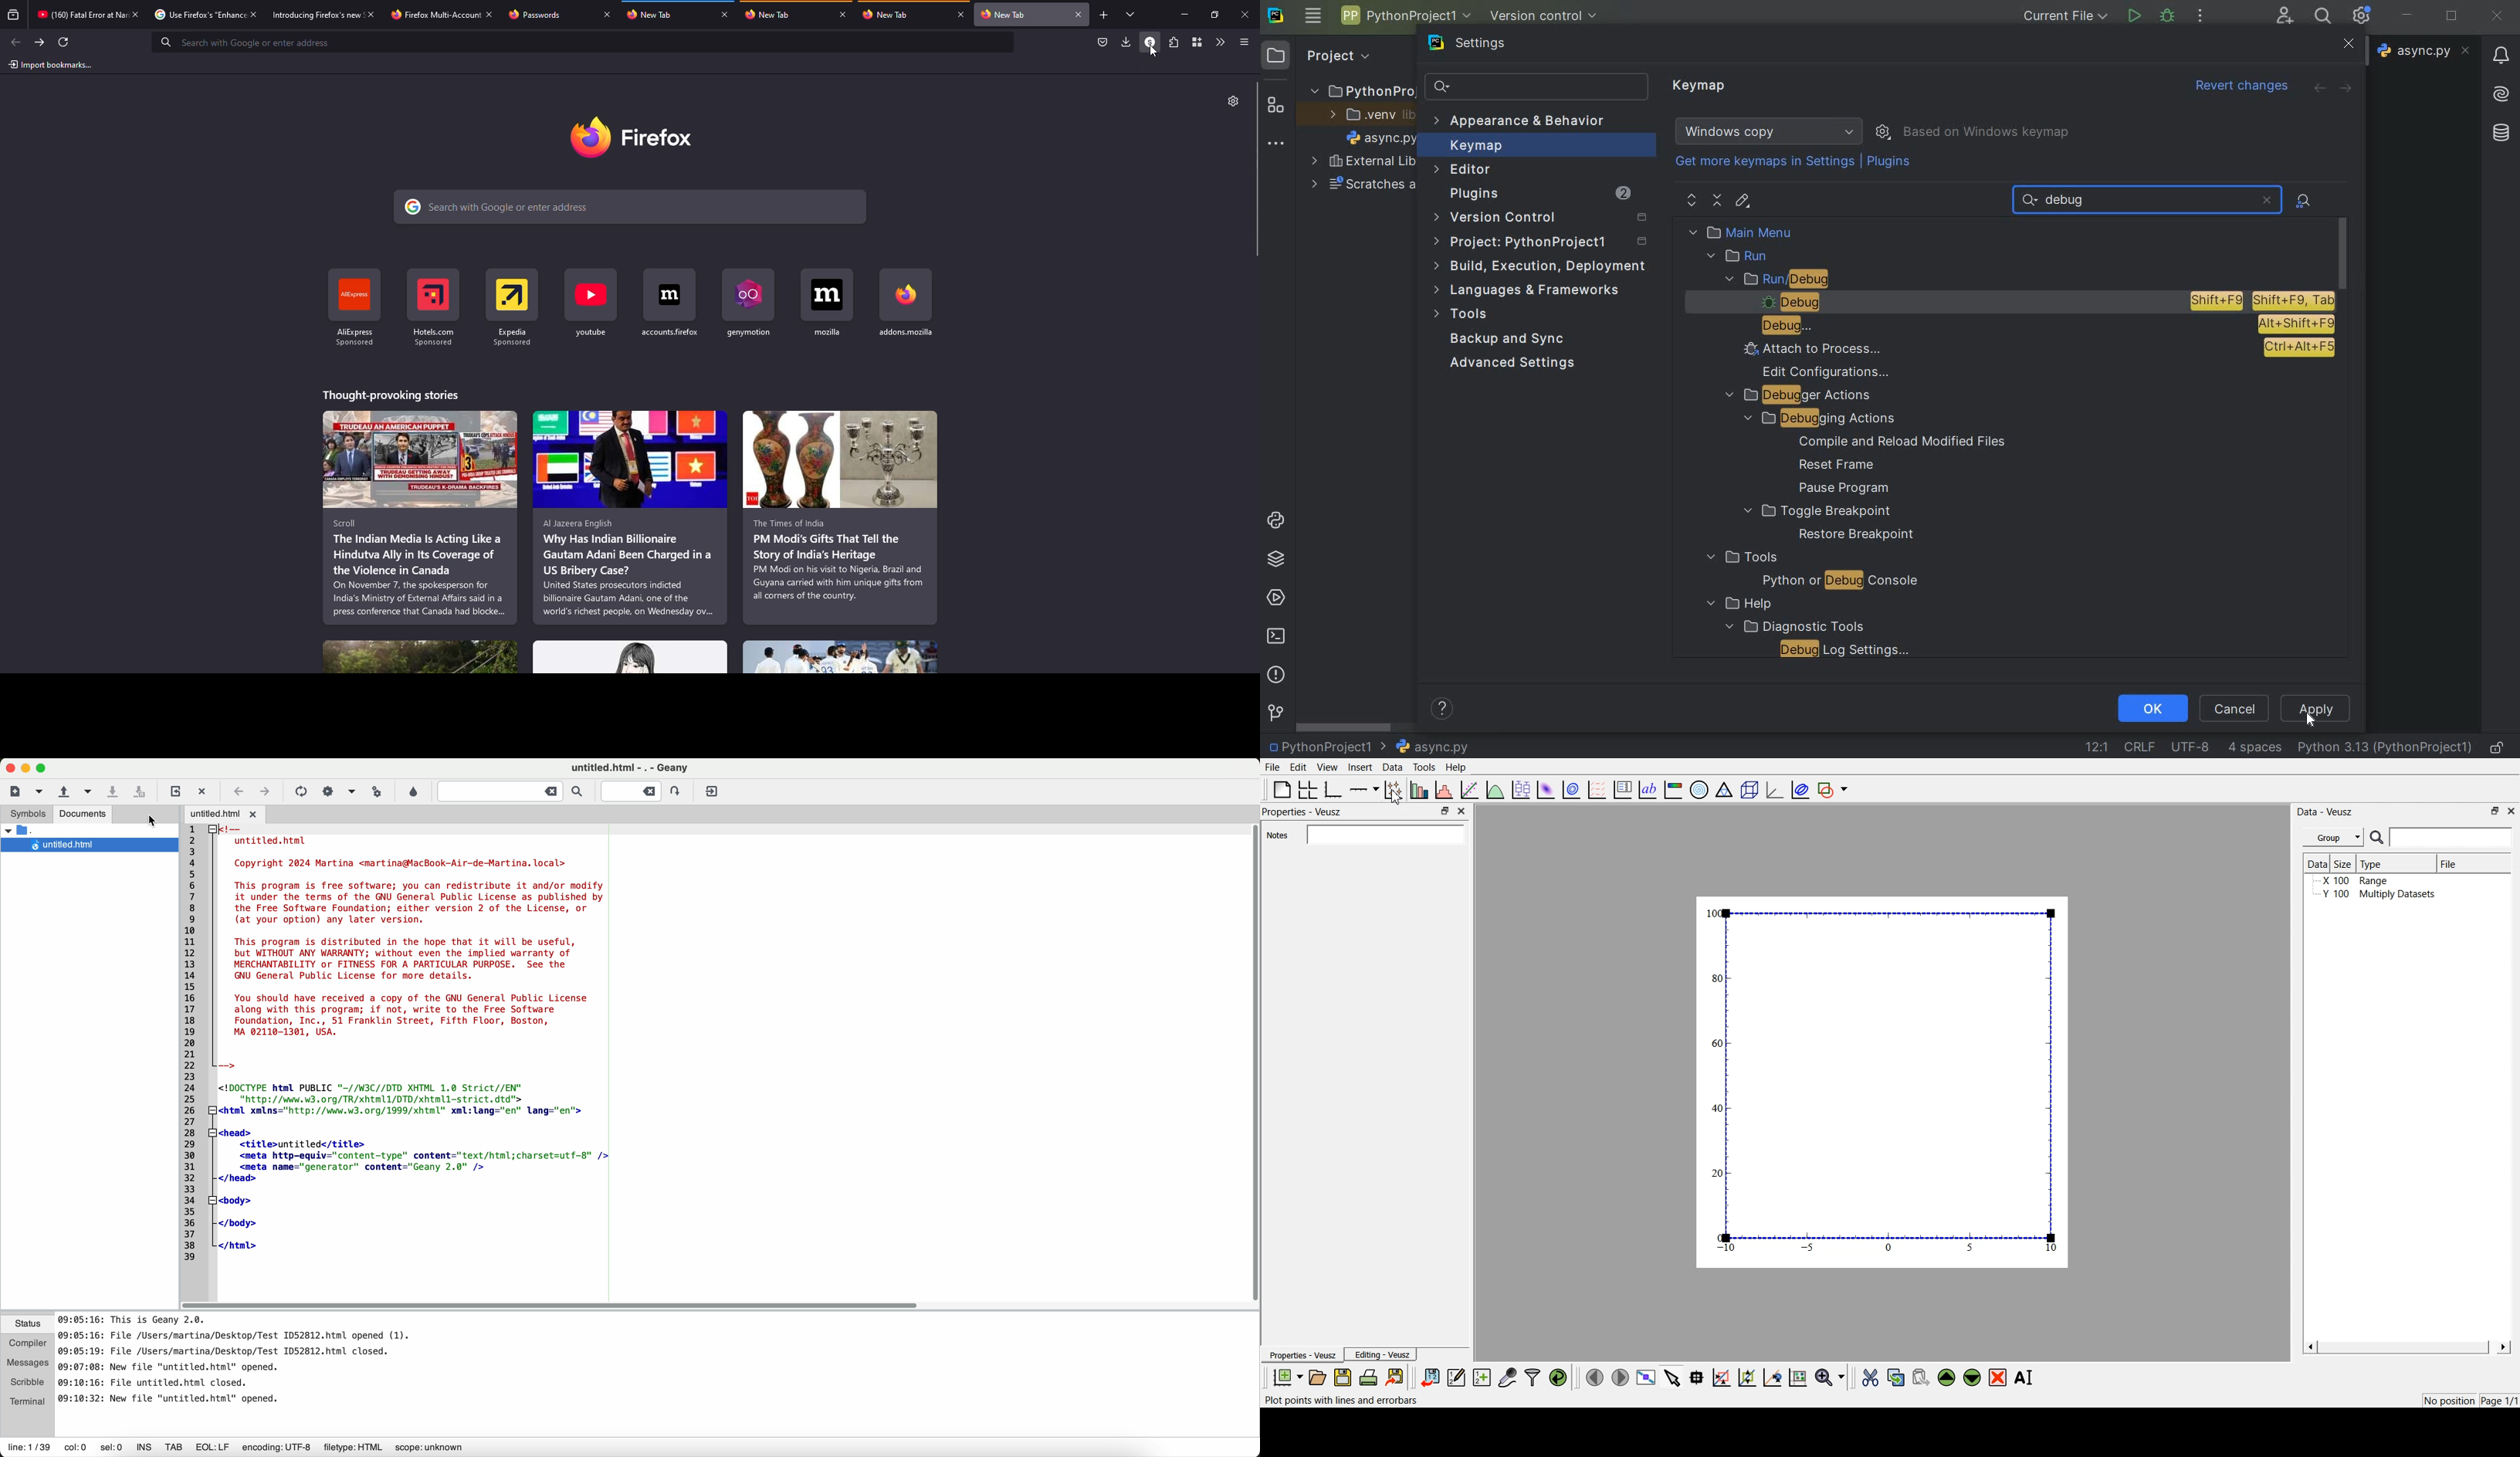 The image size is (2520, 1484). I want to click on scrollbar, so click(1345, 727).